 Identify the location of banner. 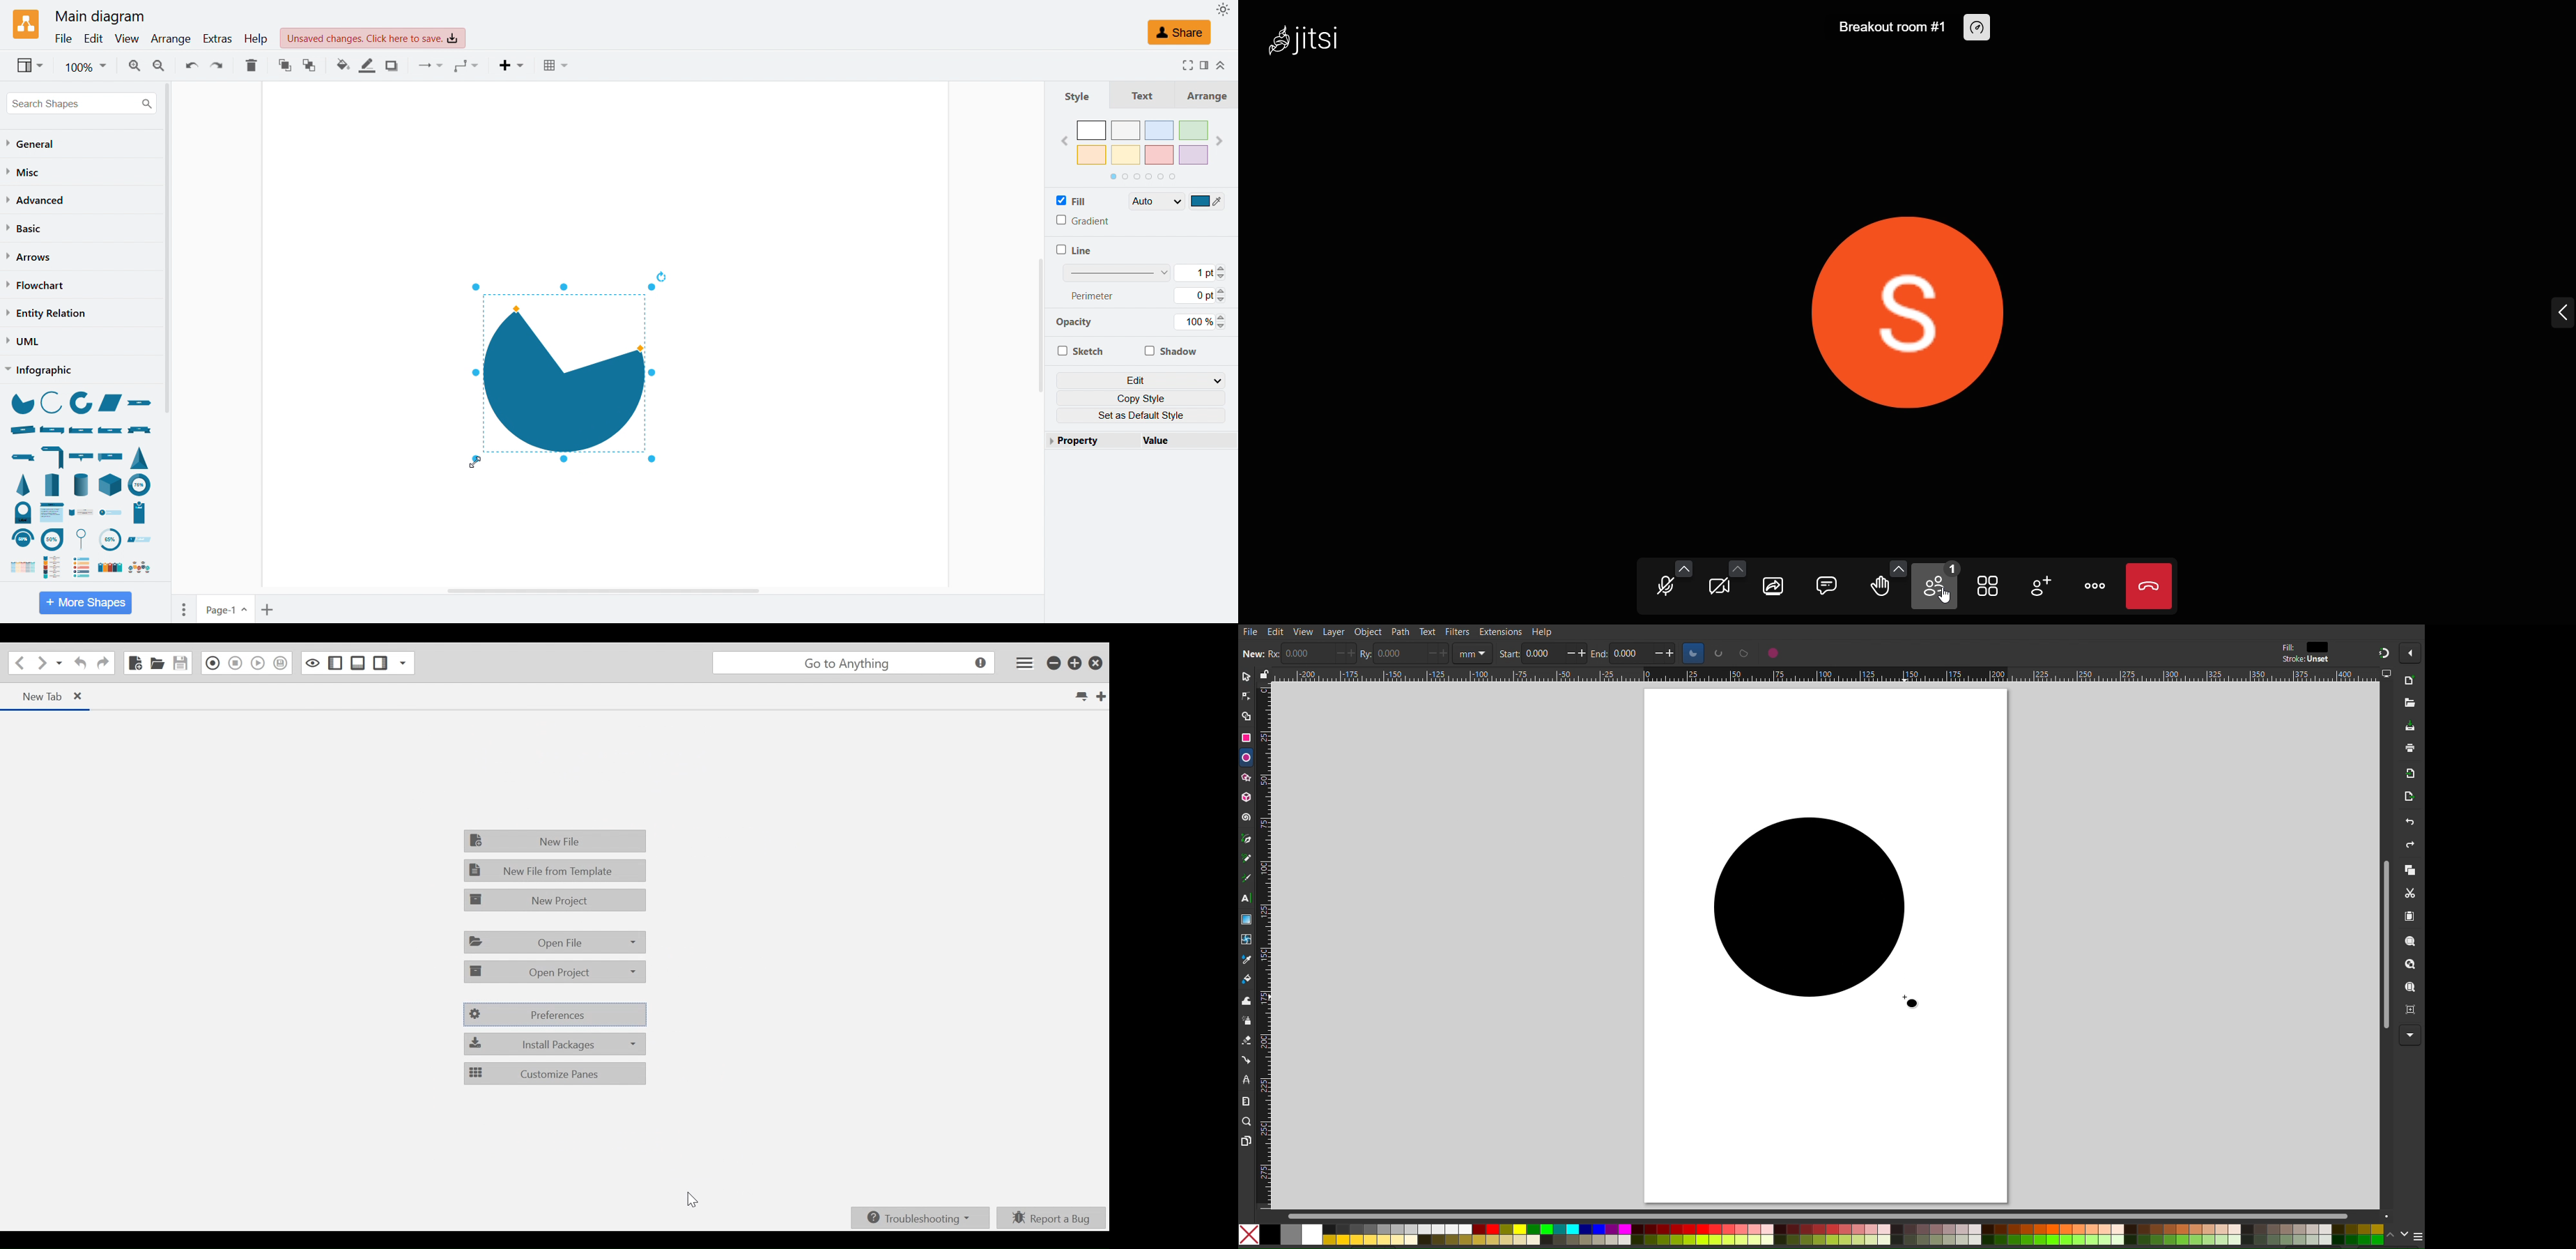
(140, 430).